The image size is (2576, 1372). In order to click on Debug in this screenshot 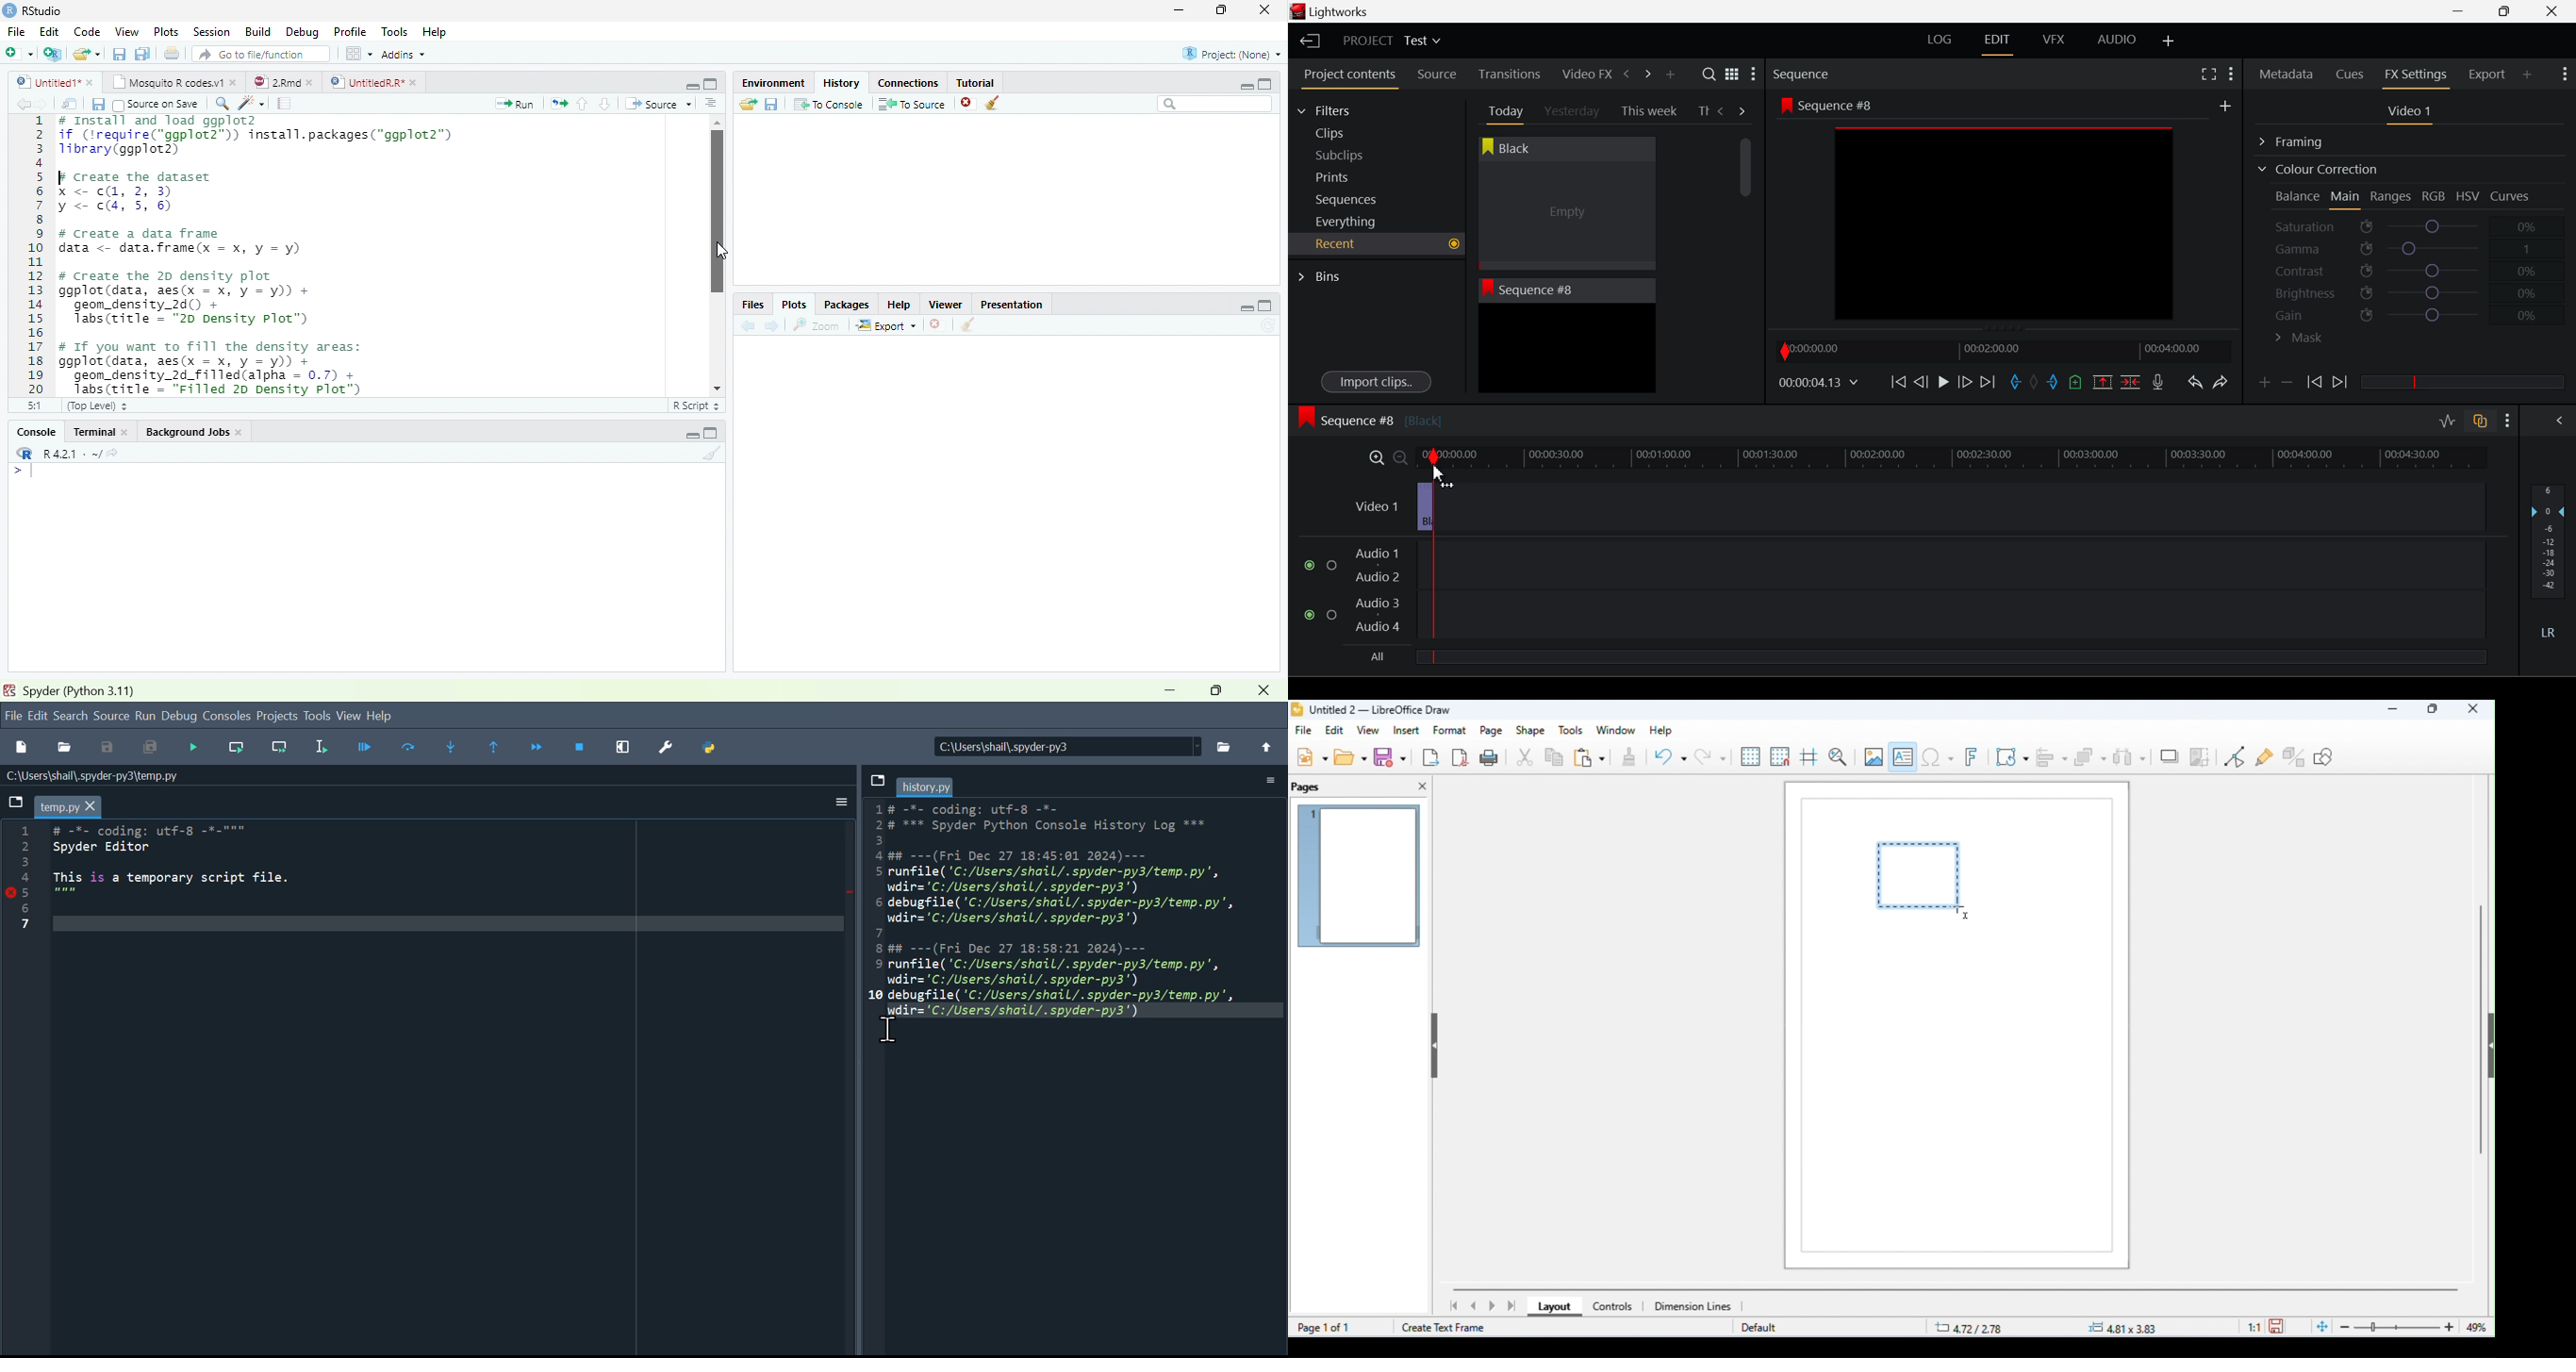, I will do `click(303, 33)`.